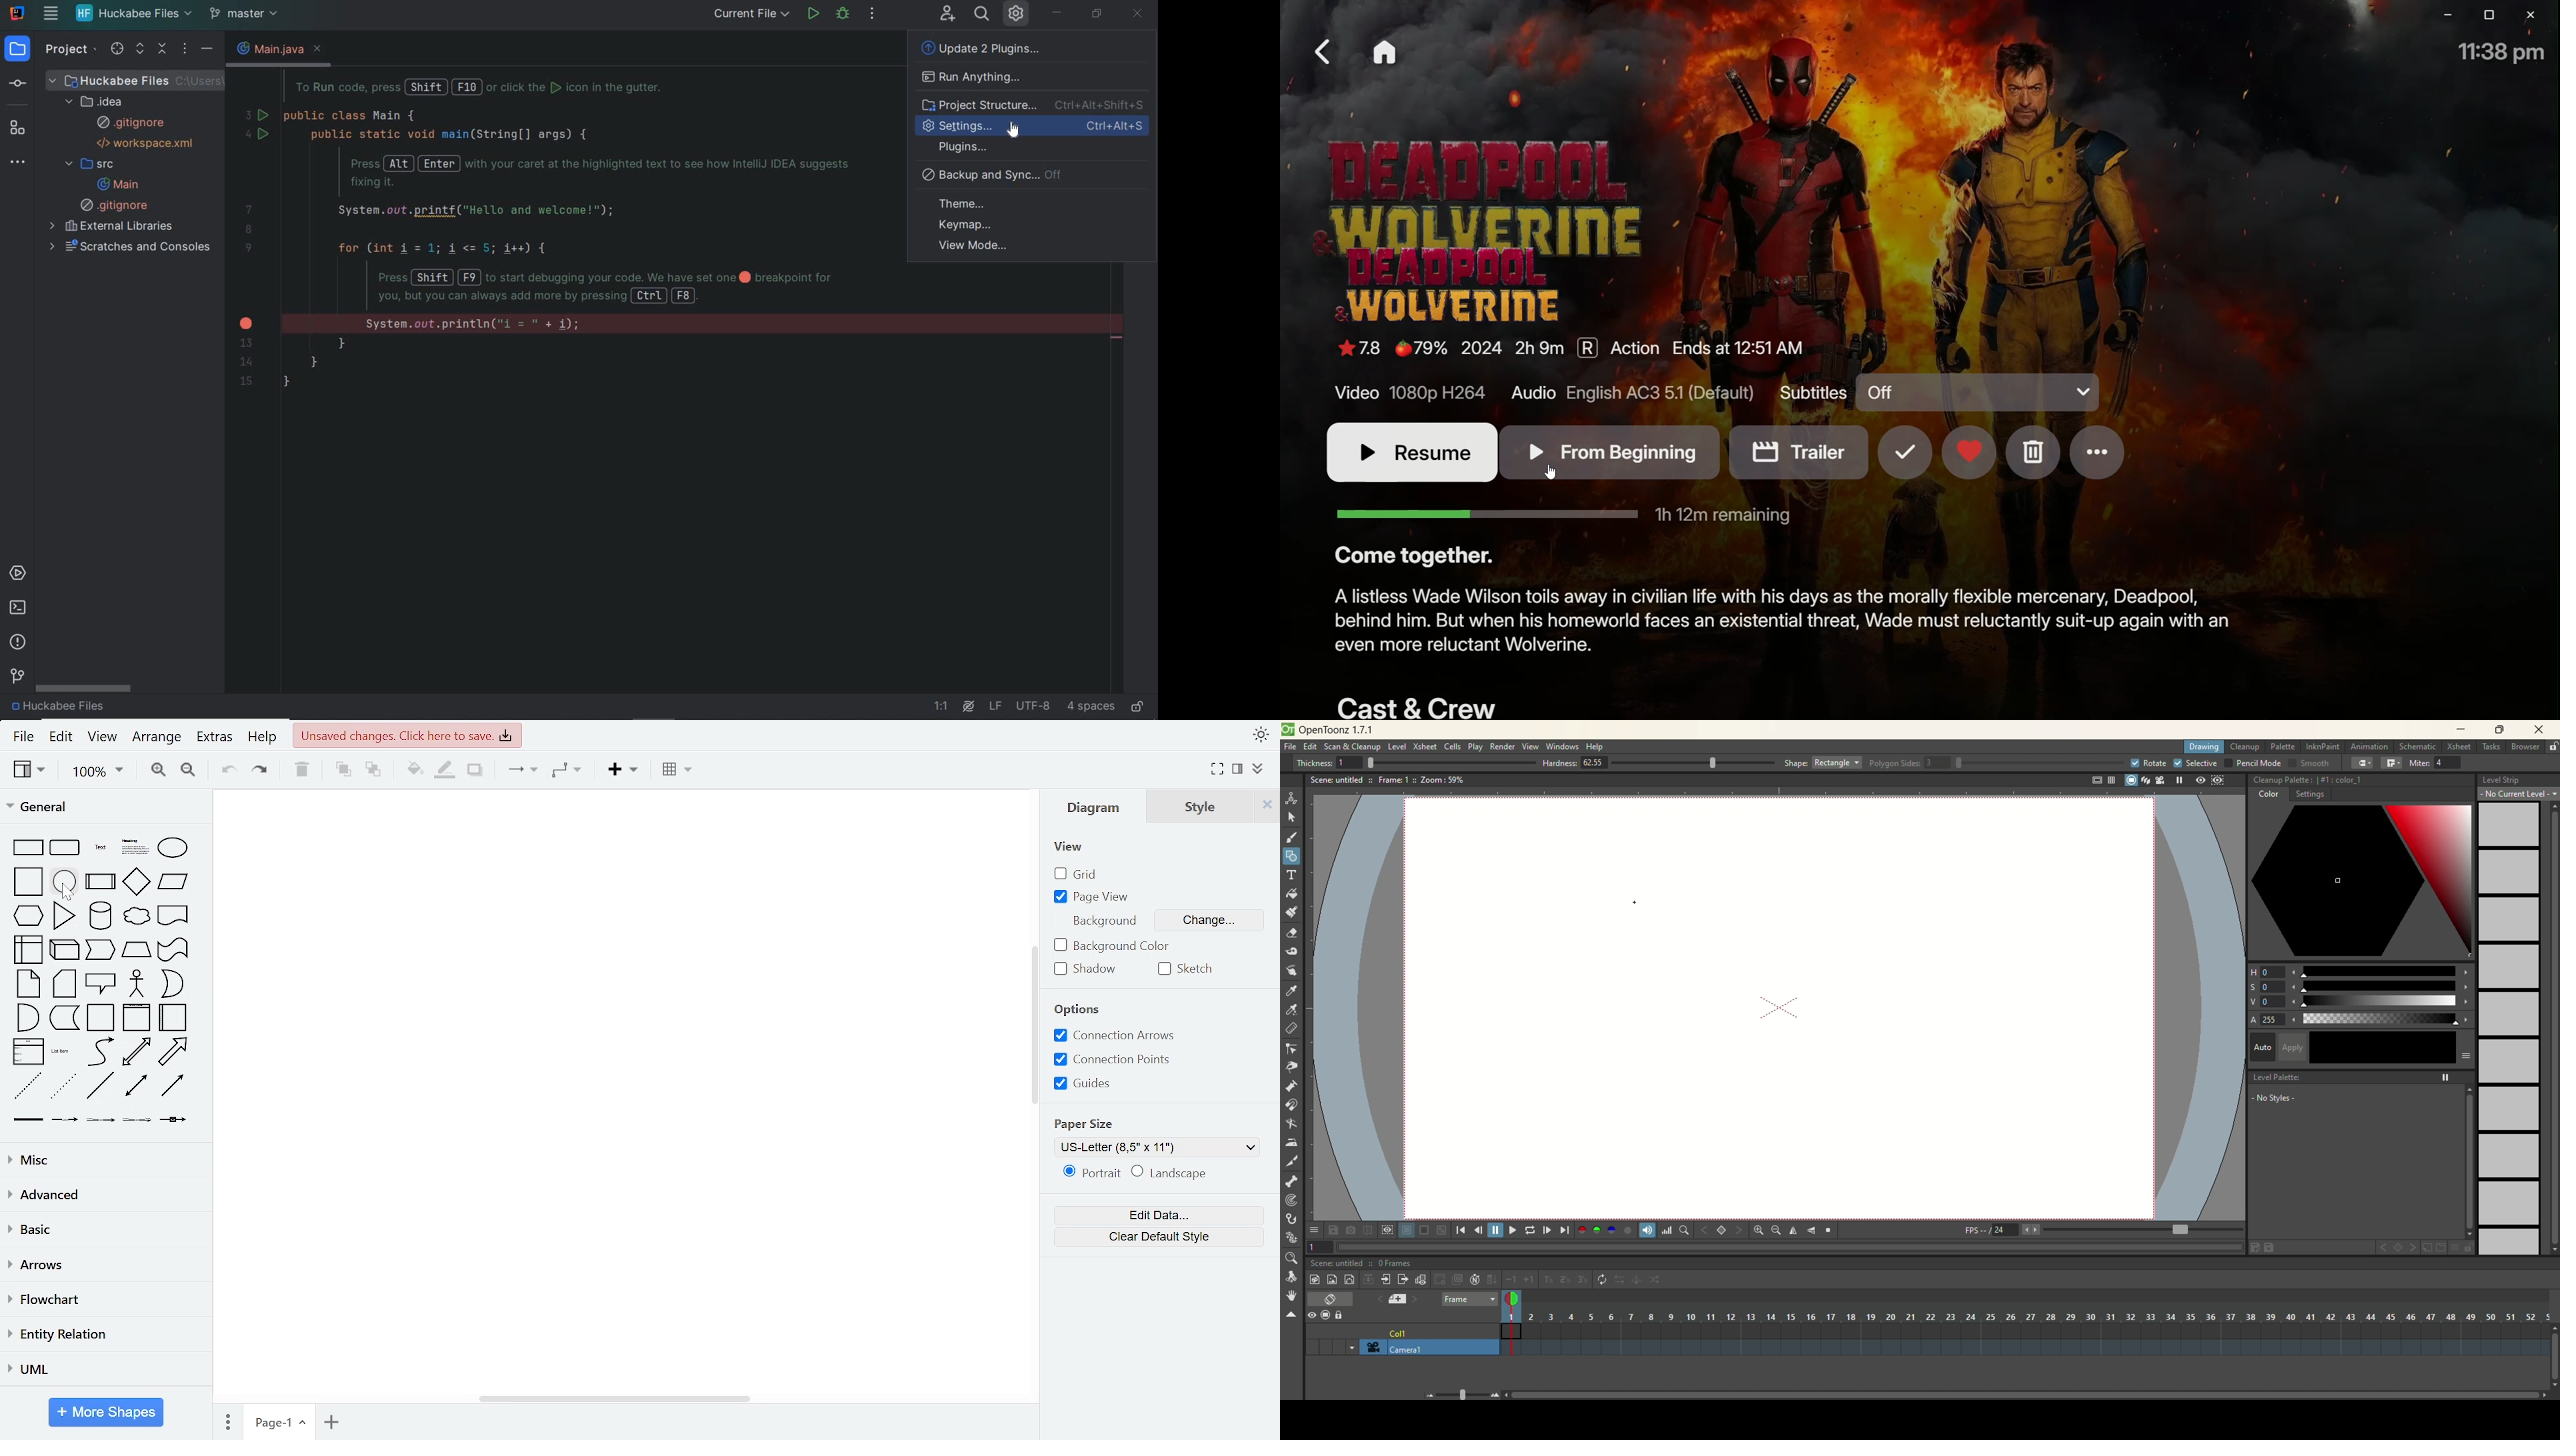  What do you see at coordinates (1291, 855) in the screenshot?
I see `geometry tool` at bounding box center [1291, 855].